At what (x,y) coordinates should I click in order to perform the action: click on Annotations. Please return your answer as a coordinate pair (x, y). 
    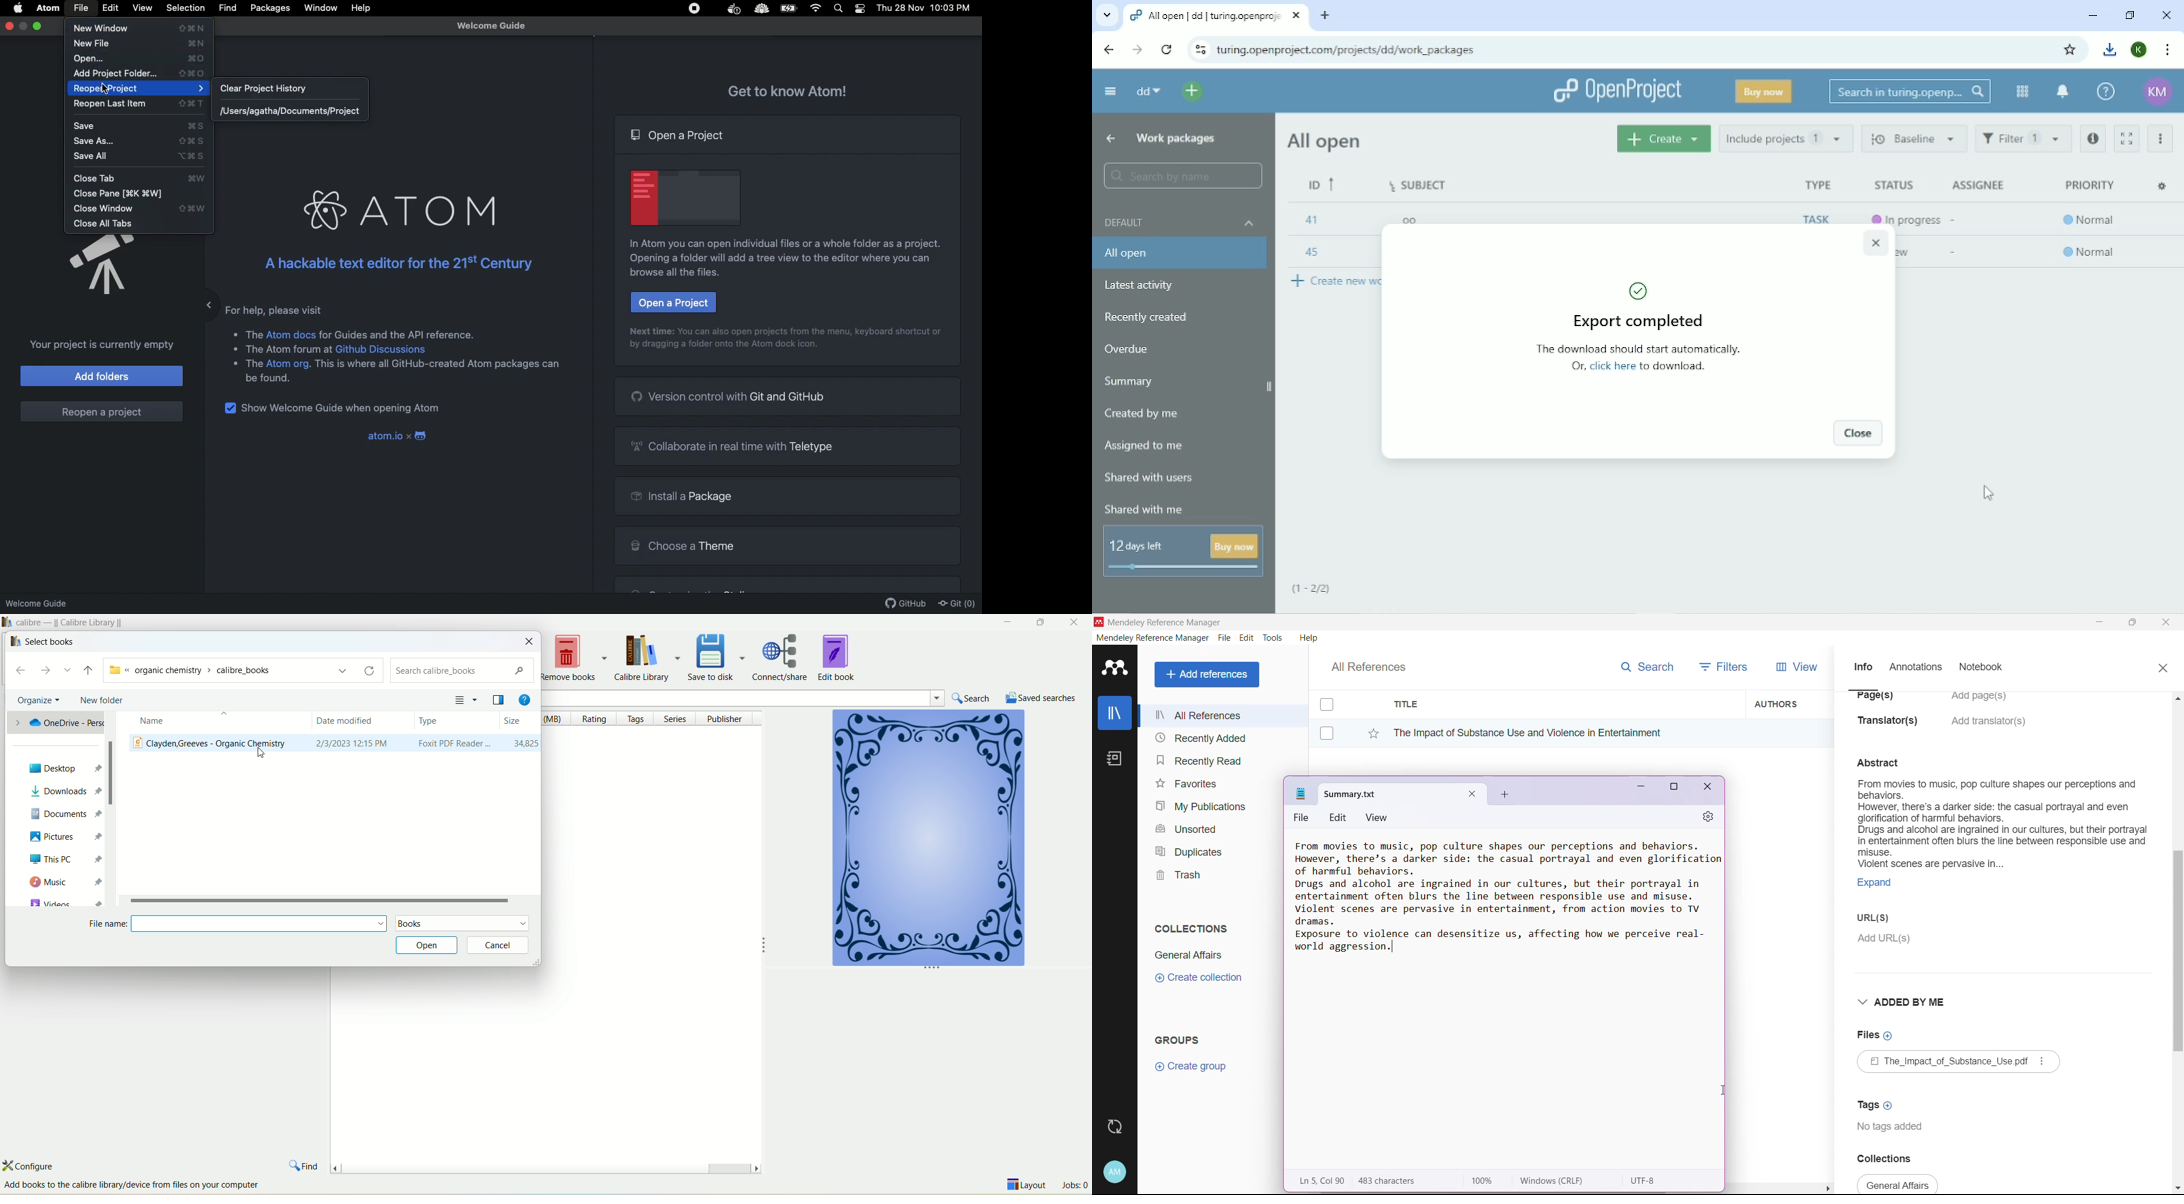
    Looking at the image, I should click on (1914, 667).